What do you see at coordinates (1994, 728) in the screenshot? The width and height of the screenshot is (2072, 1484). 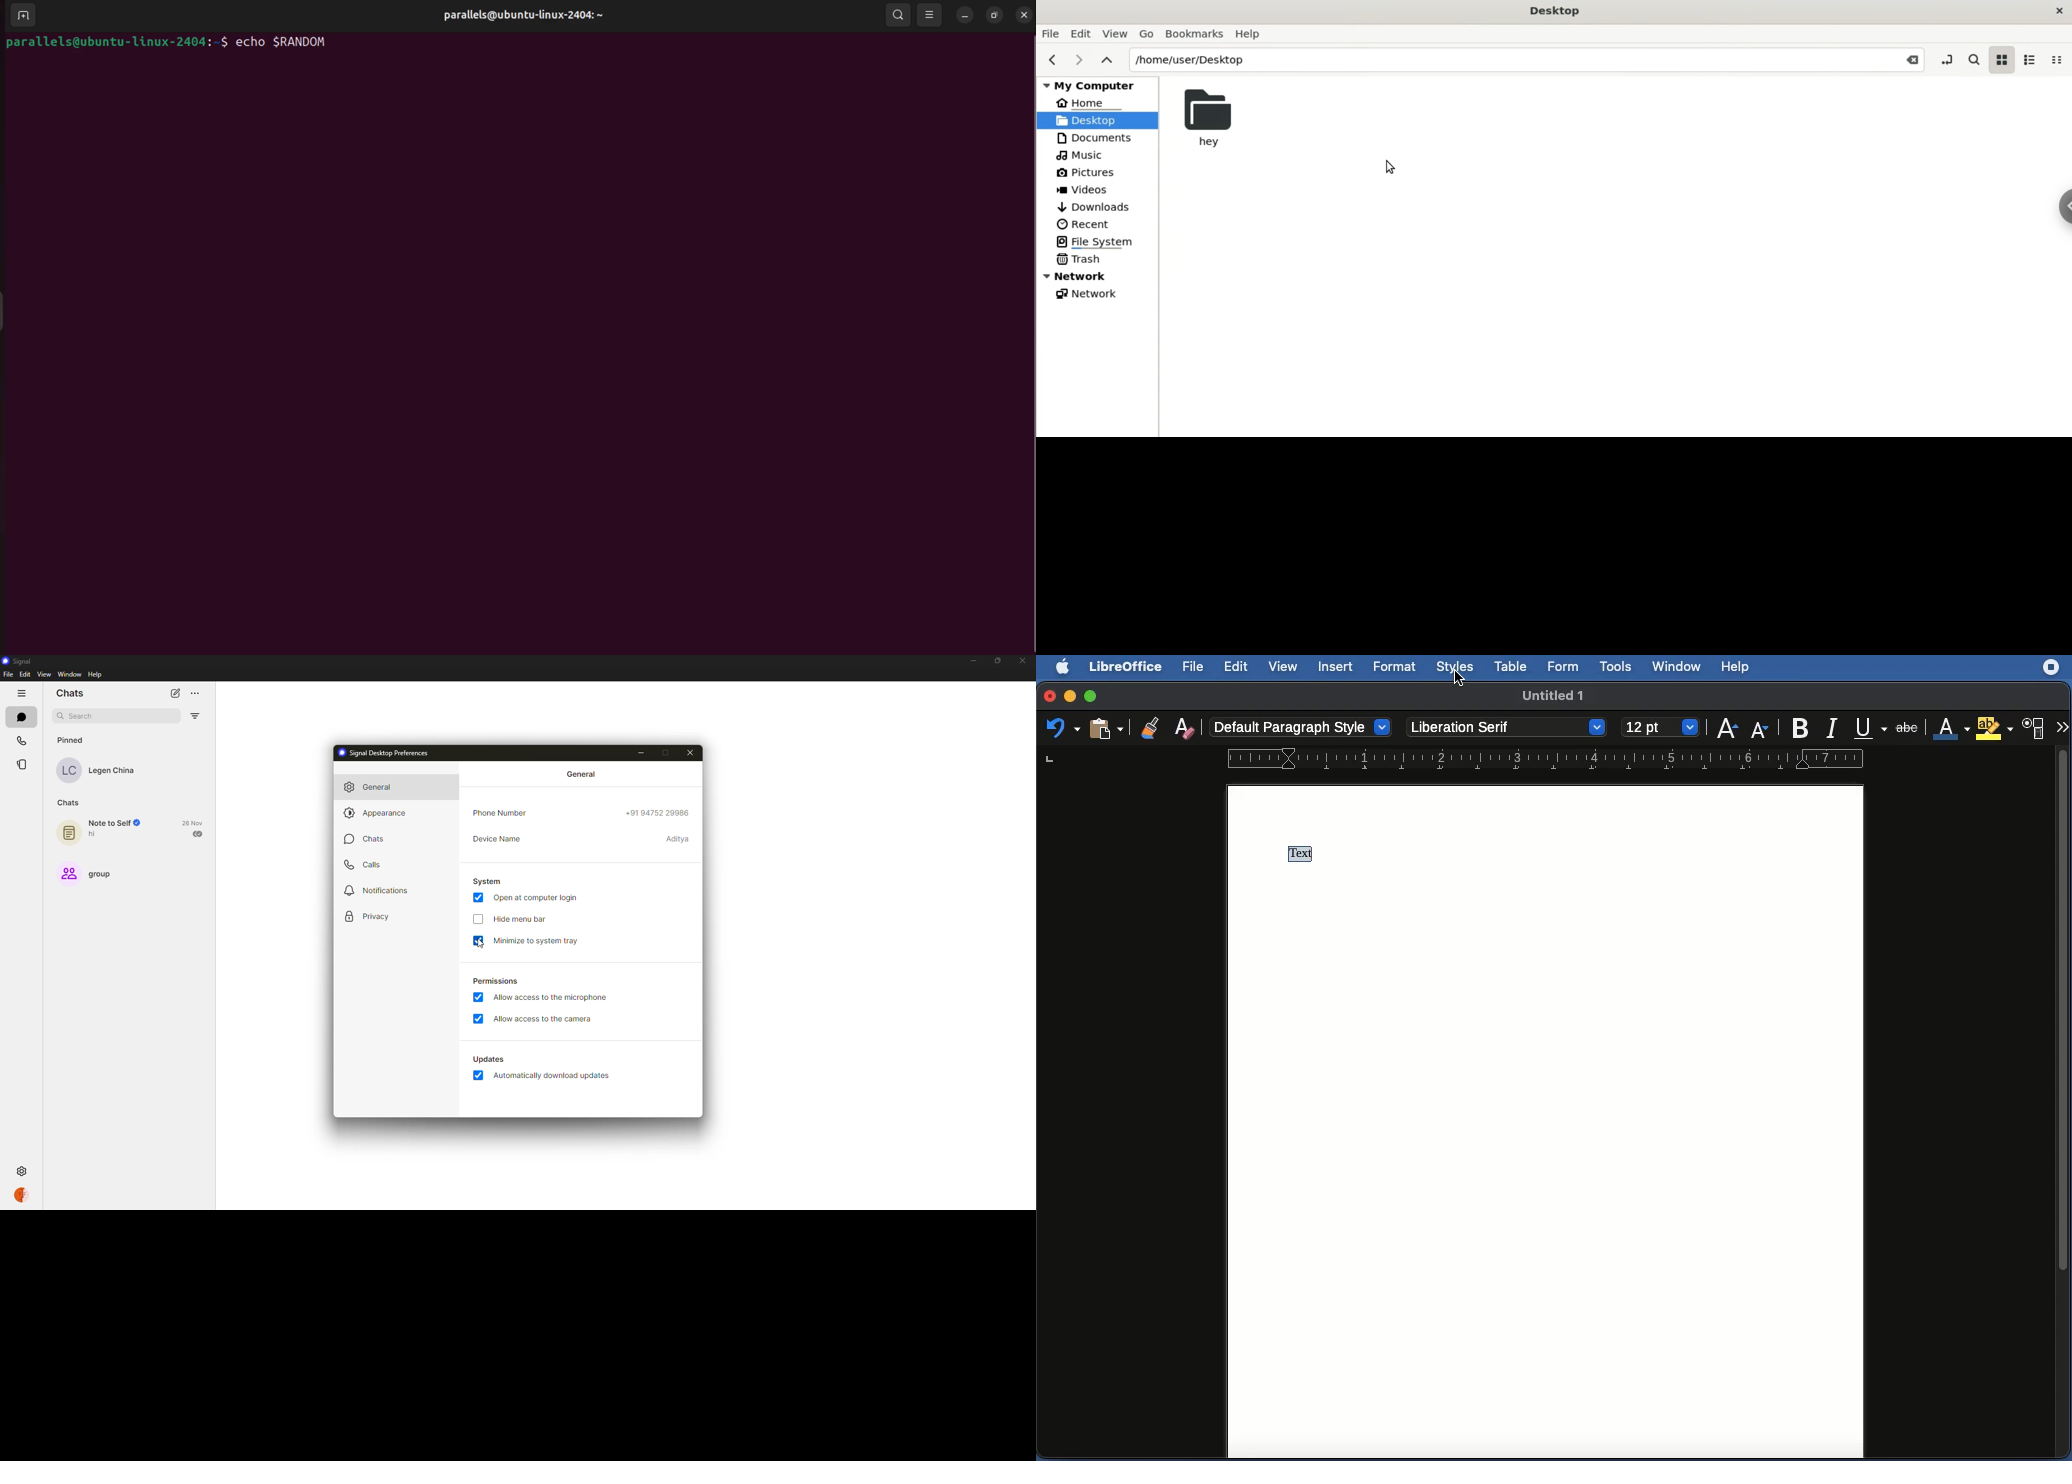 I see `Highlighting` at bounding box center [1994, 728].